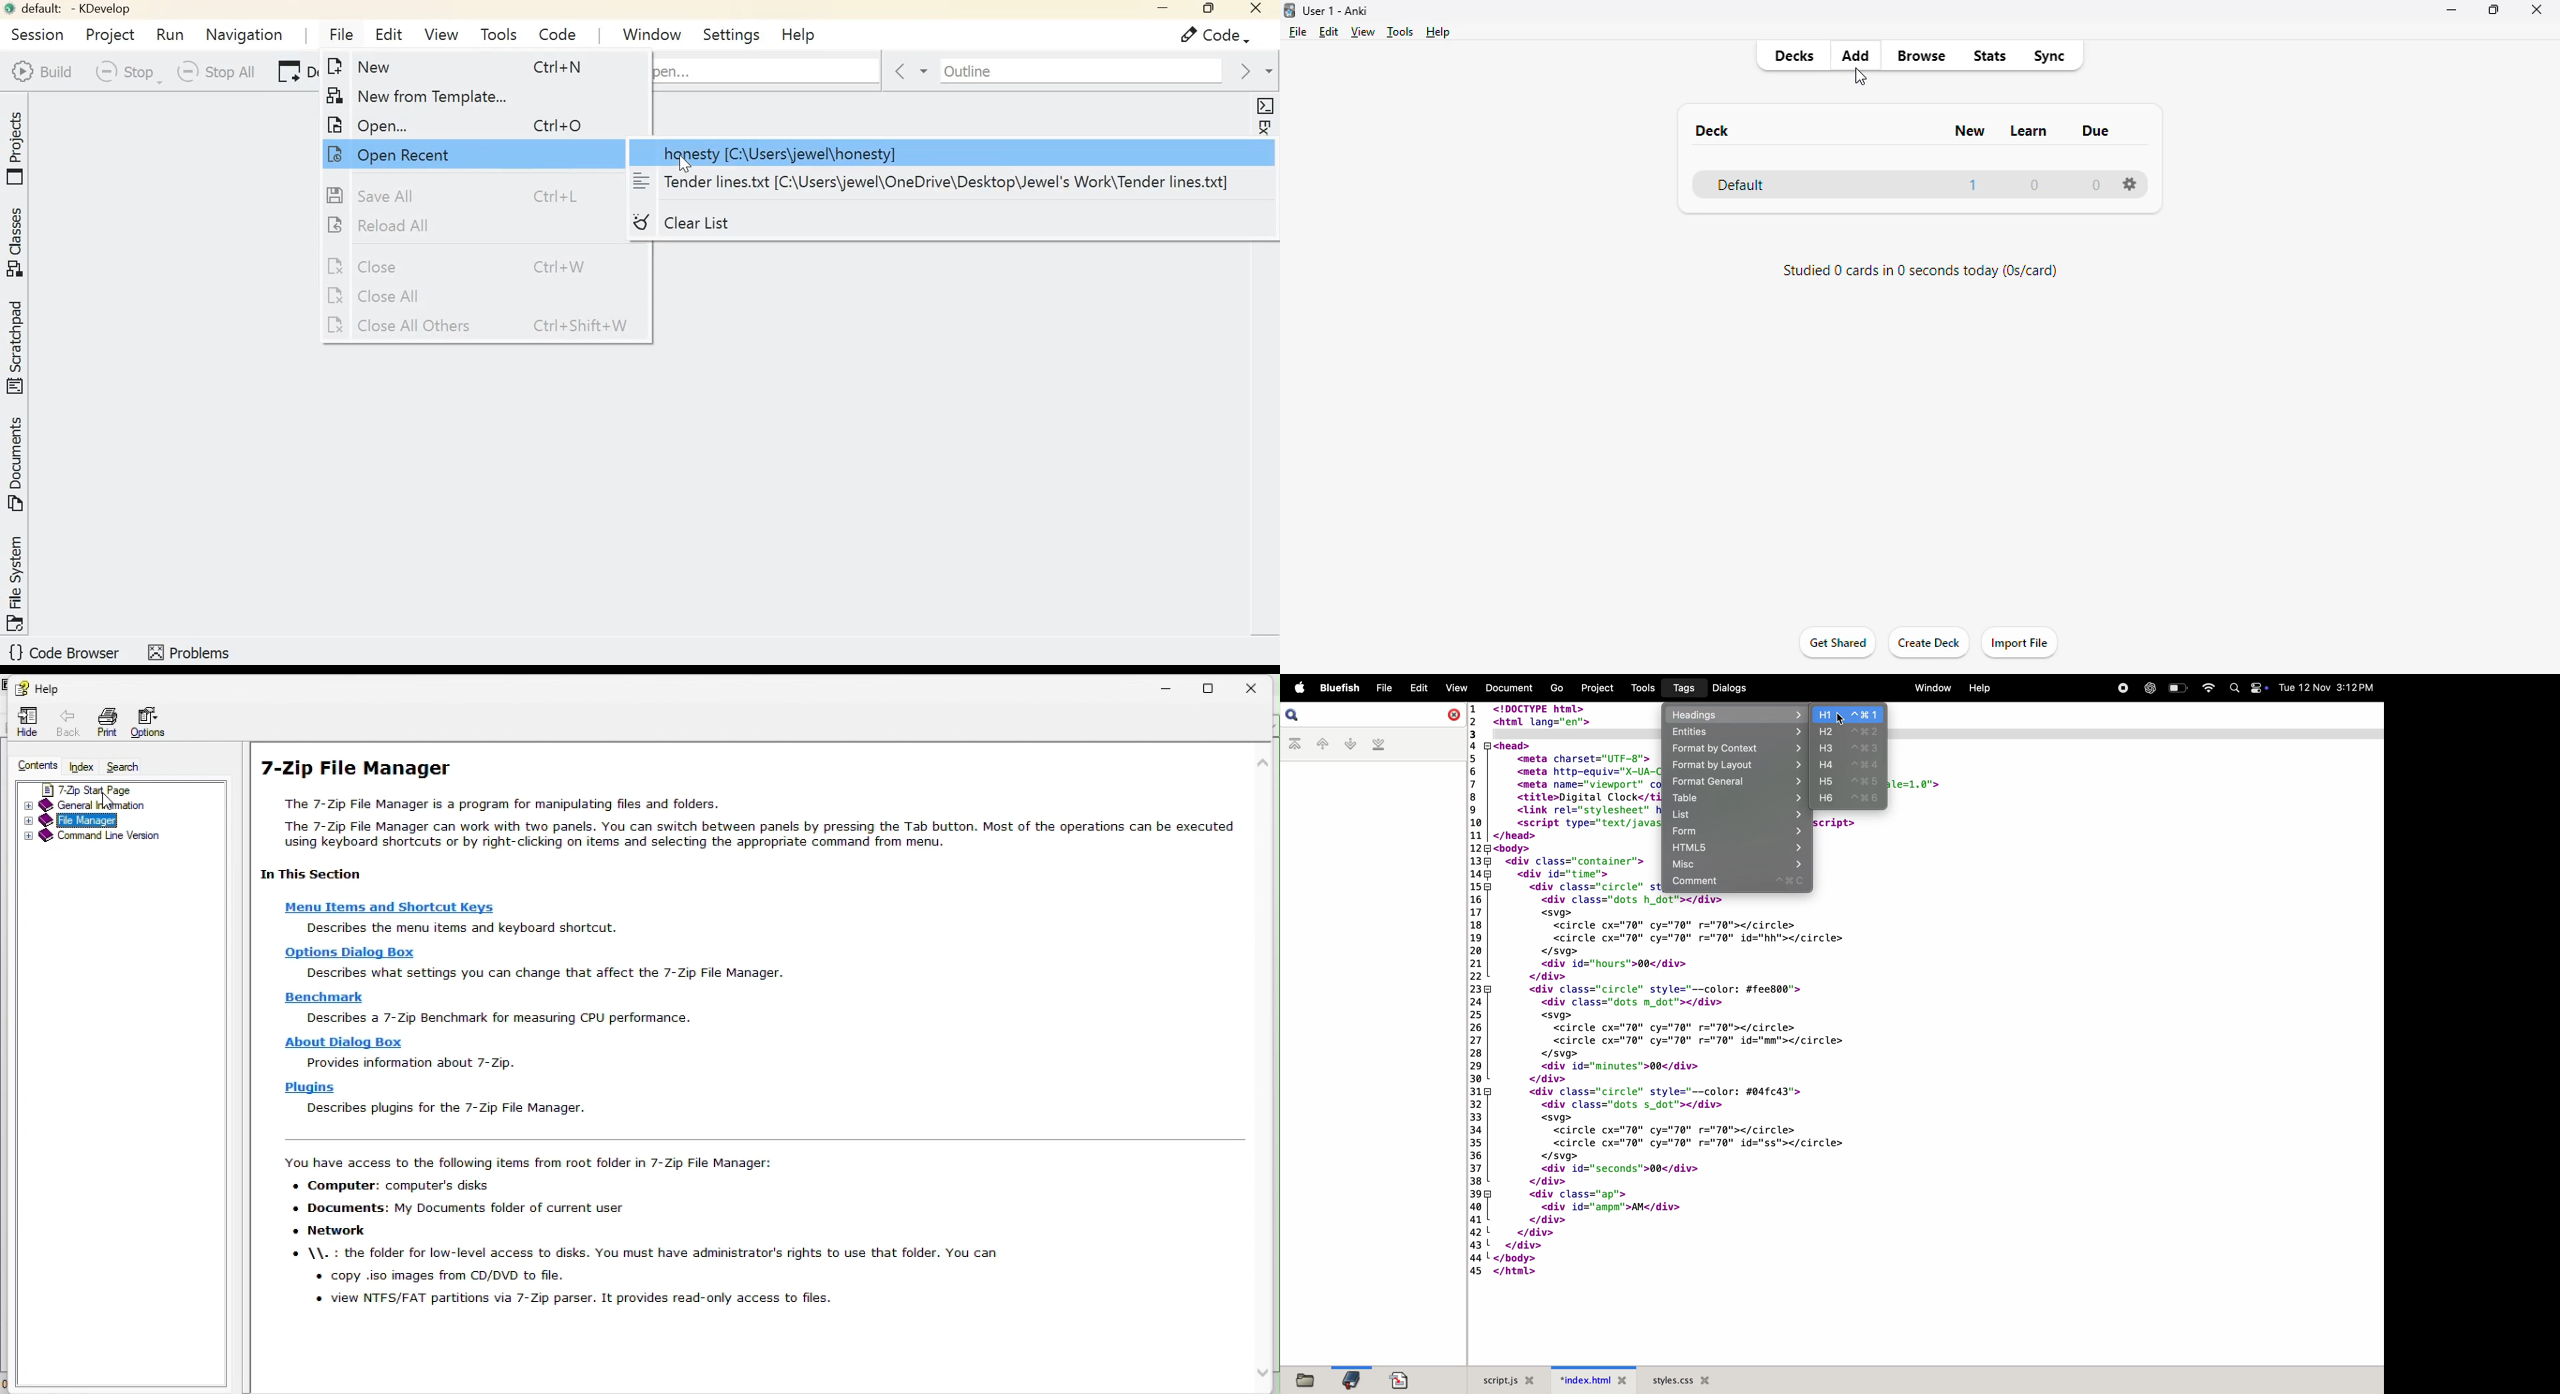 This screenshot has width=2576, height=1400. Describe the element at coordinates (1564, 799) in the screenshot. I see `code using html, css, javascript to build a digital clock. The code contains <head> that has a <title> <link> and <script type>. <Body> contains different <id> and <class>` at that location.